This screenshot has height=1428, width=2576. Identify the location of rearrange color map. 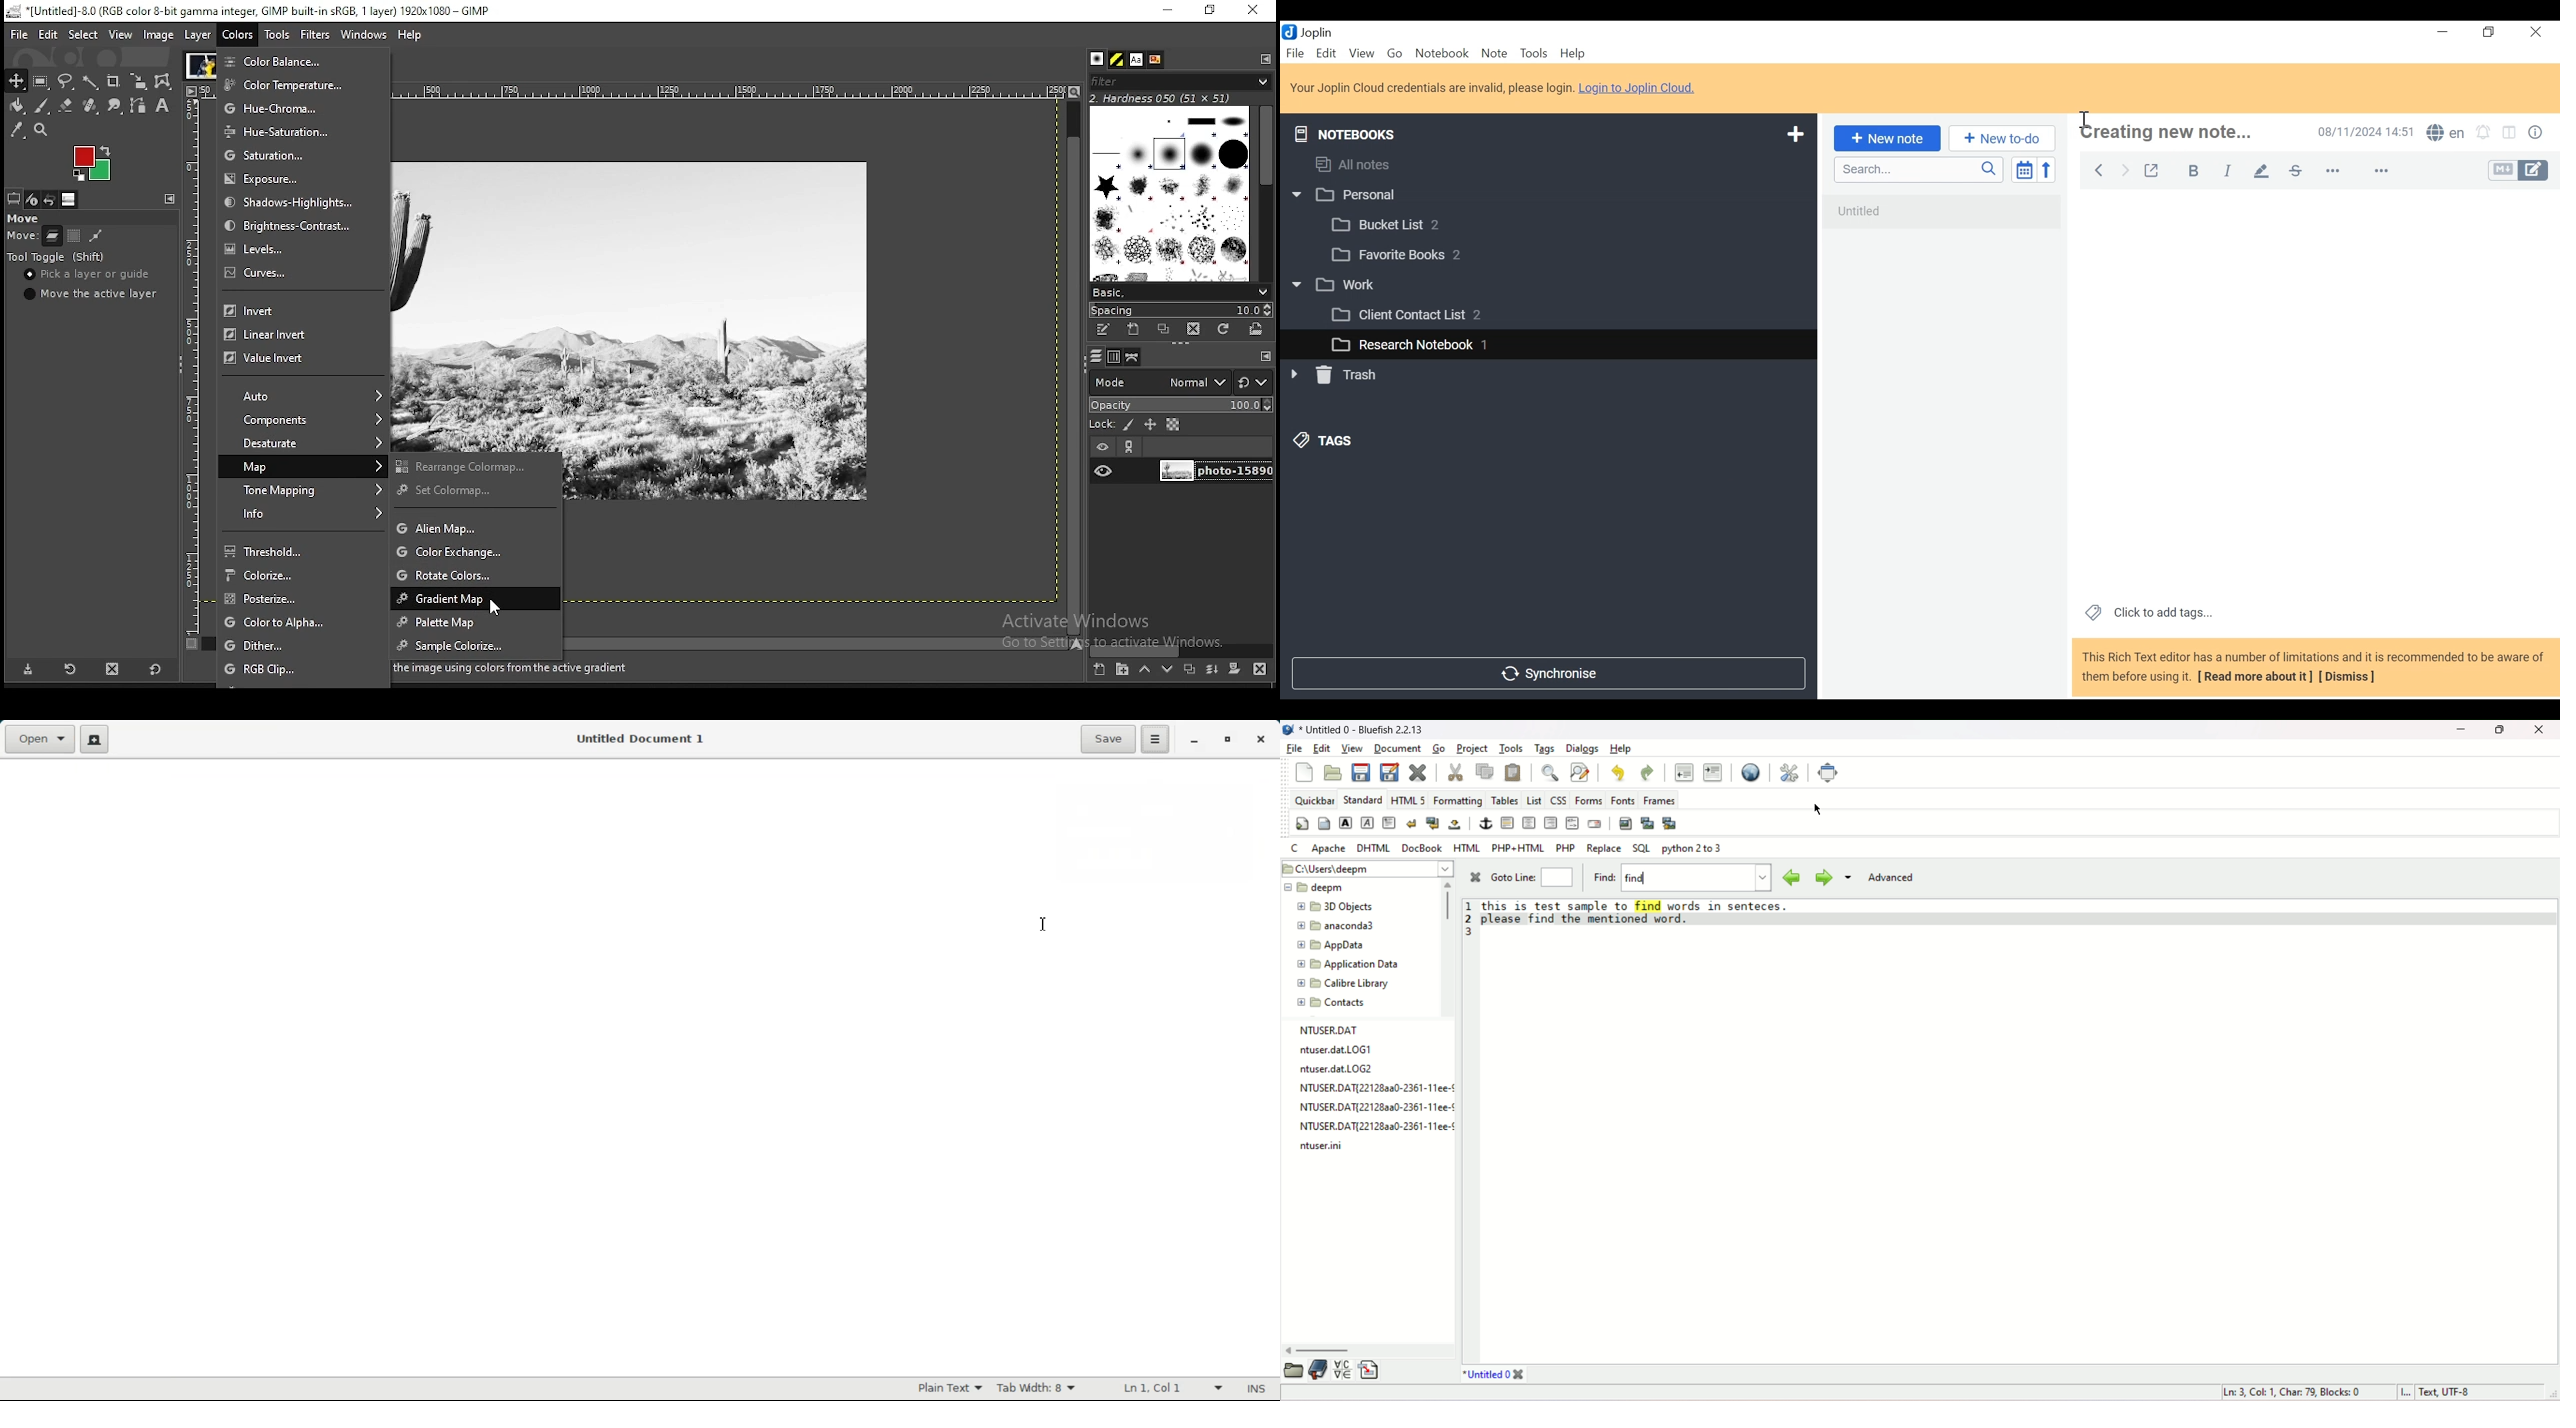
(478, 465).